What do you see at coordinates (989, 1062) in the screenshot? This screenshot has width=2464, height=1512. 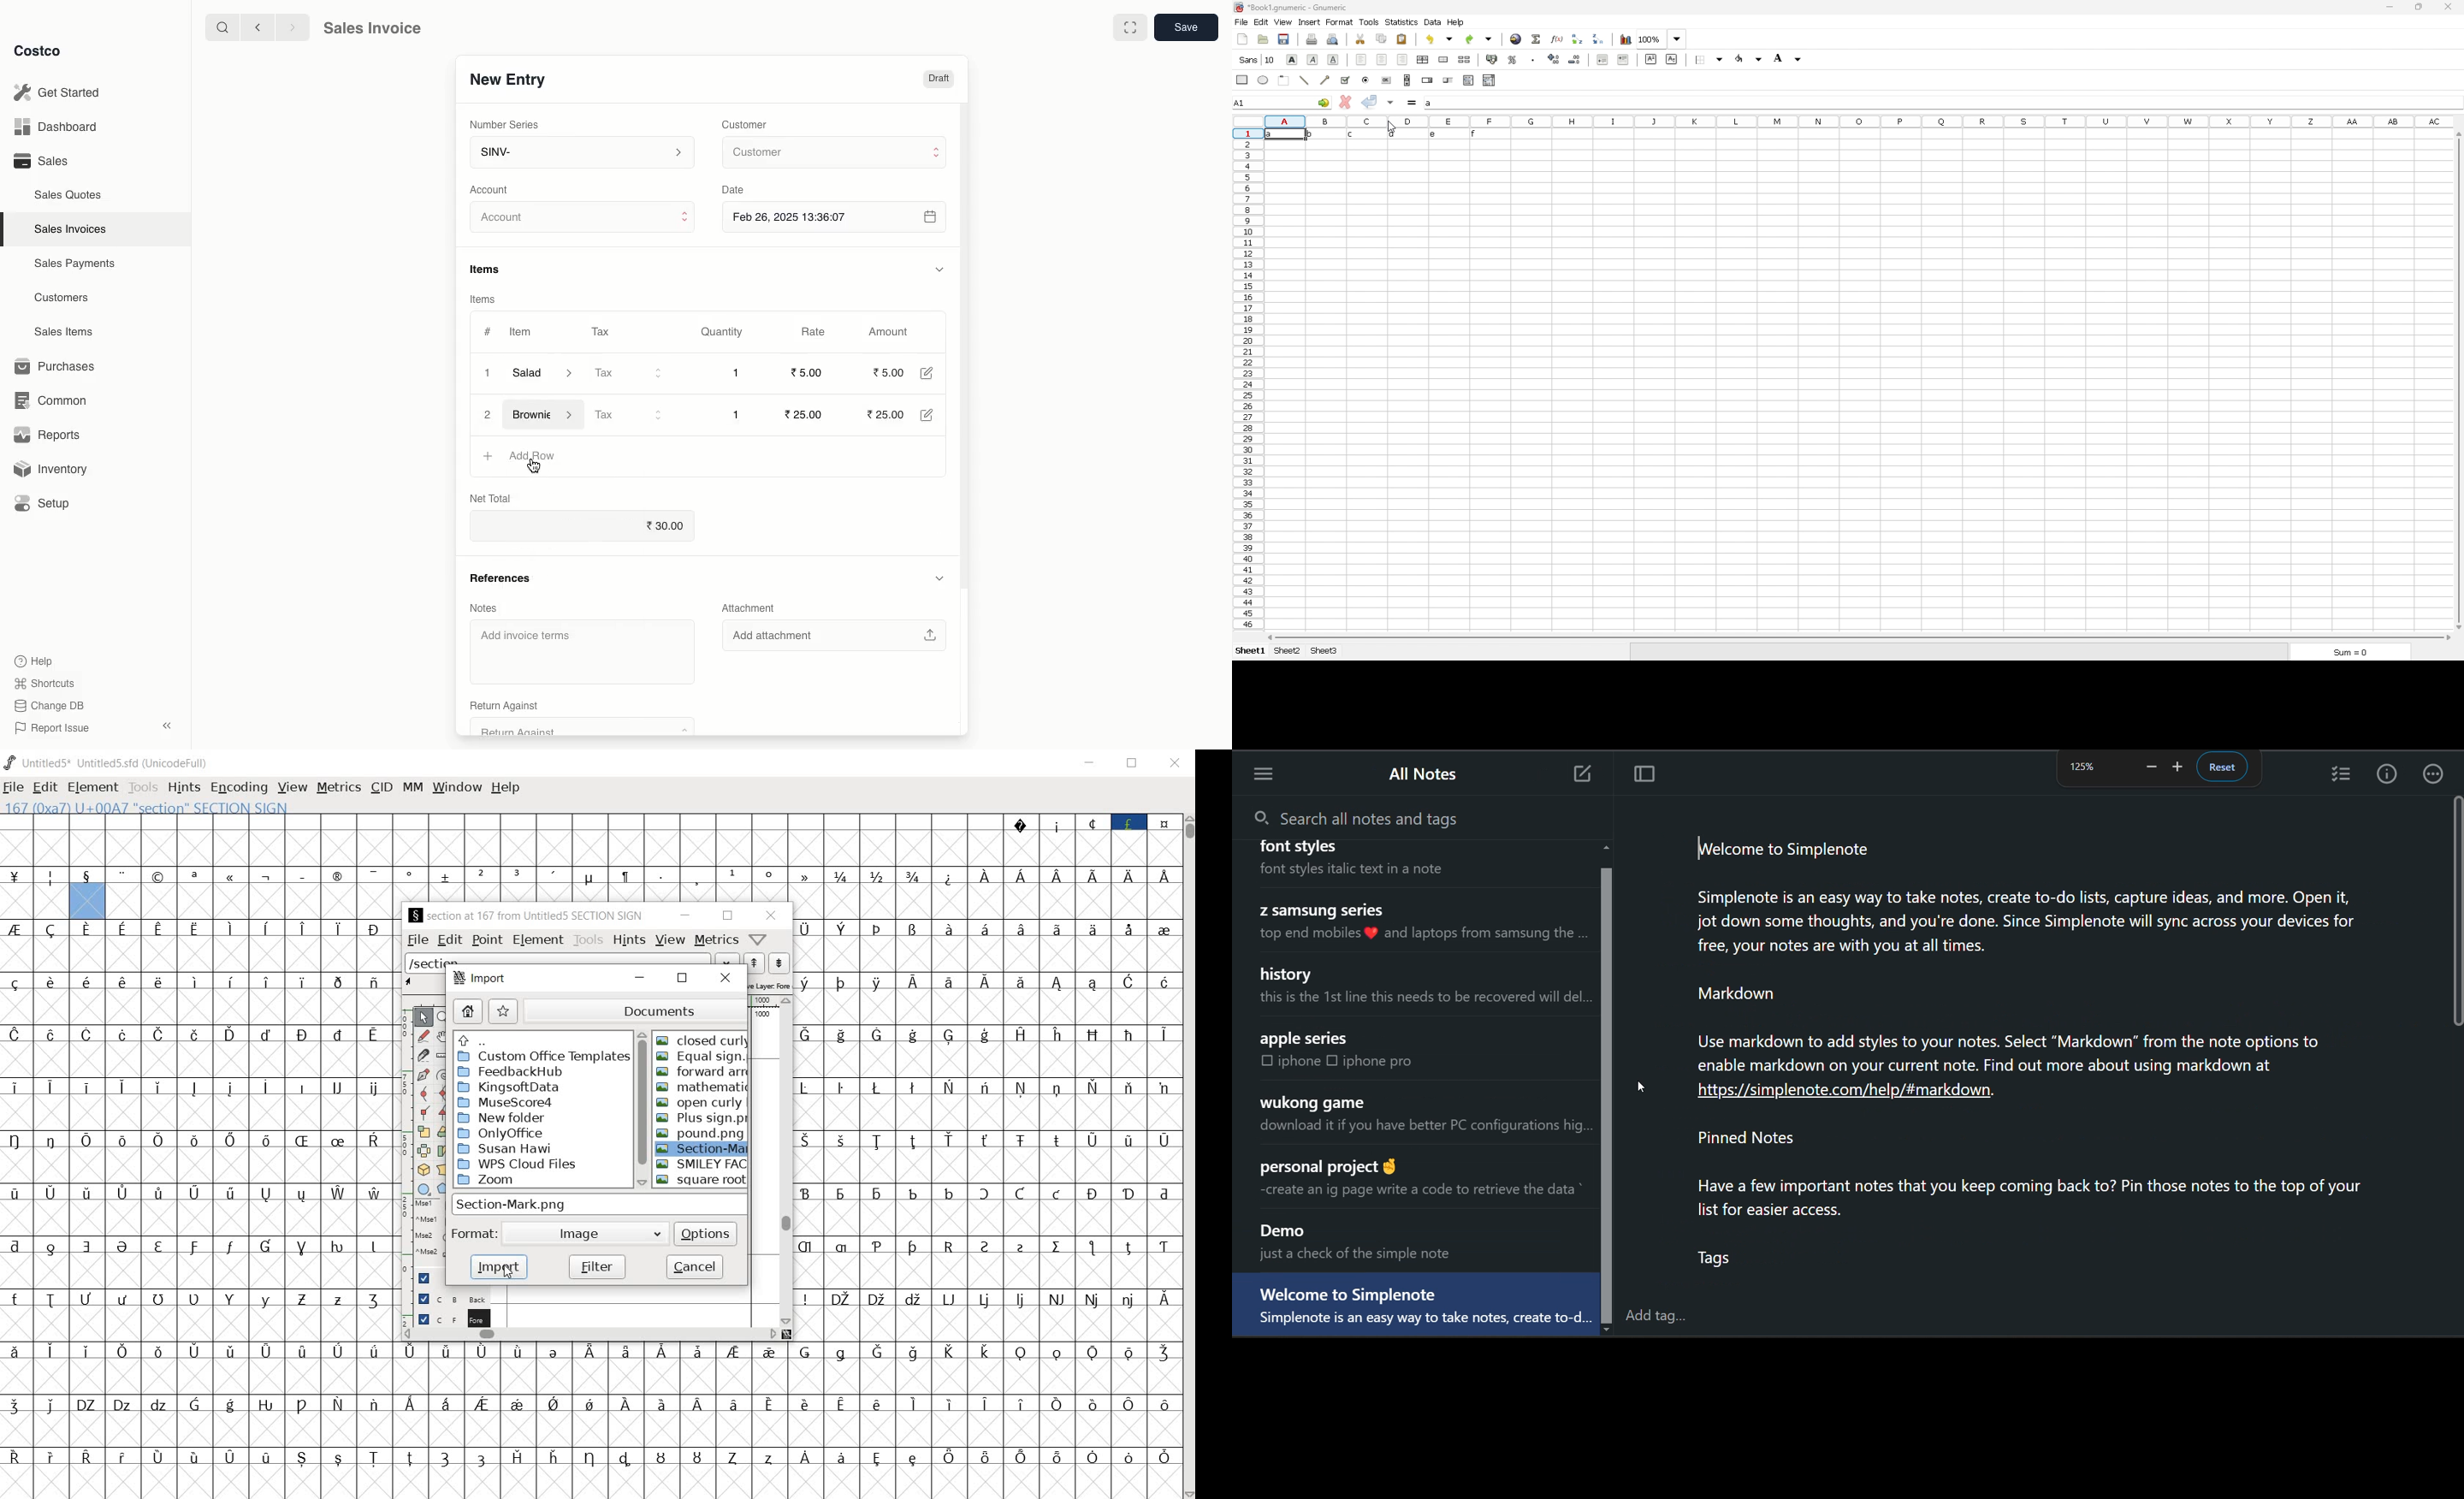 I see `empty cells` at bounding box center [989, 1062].